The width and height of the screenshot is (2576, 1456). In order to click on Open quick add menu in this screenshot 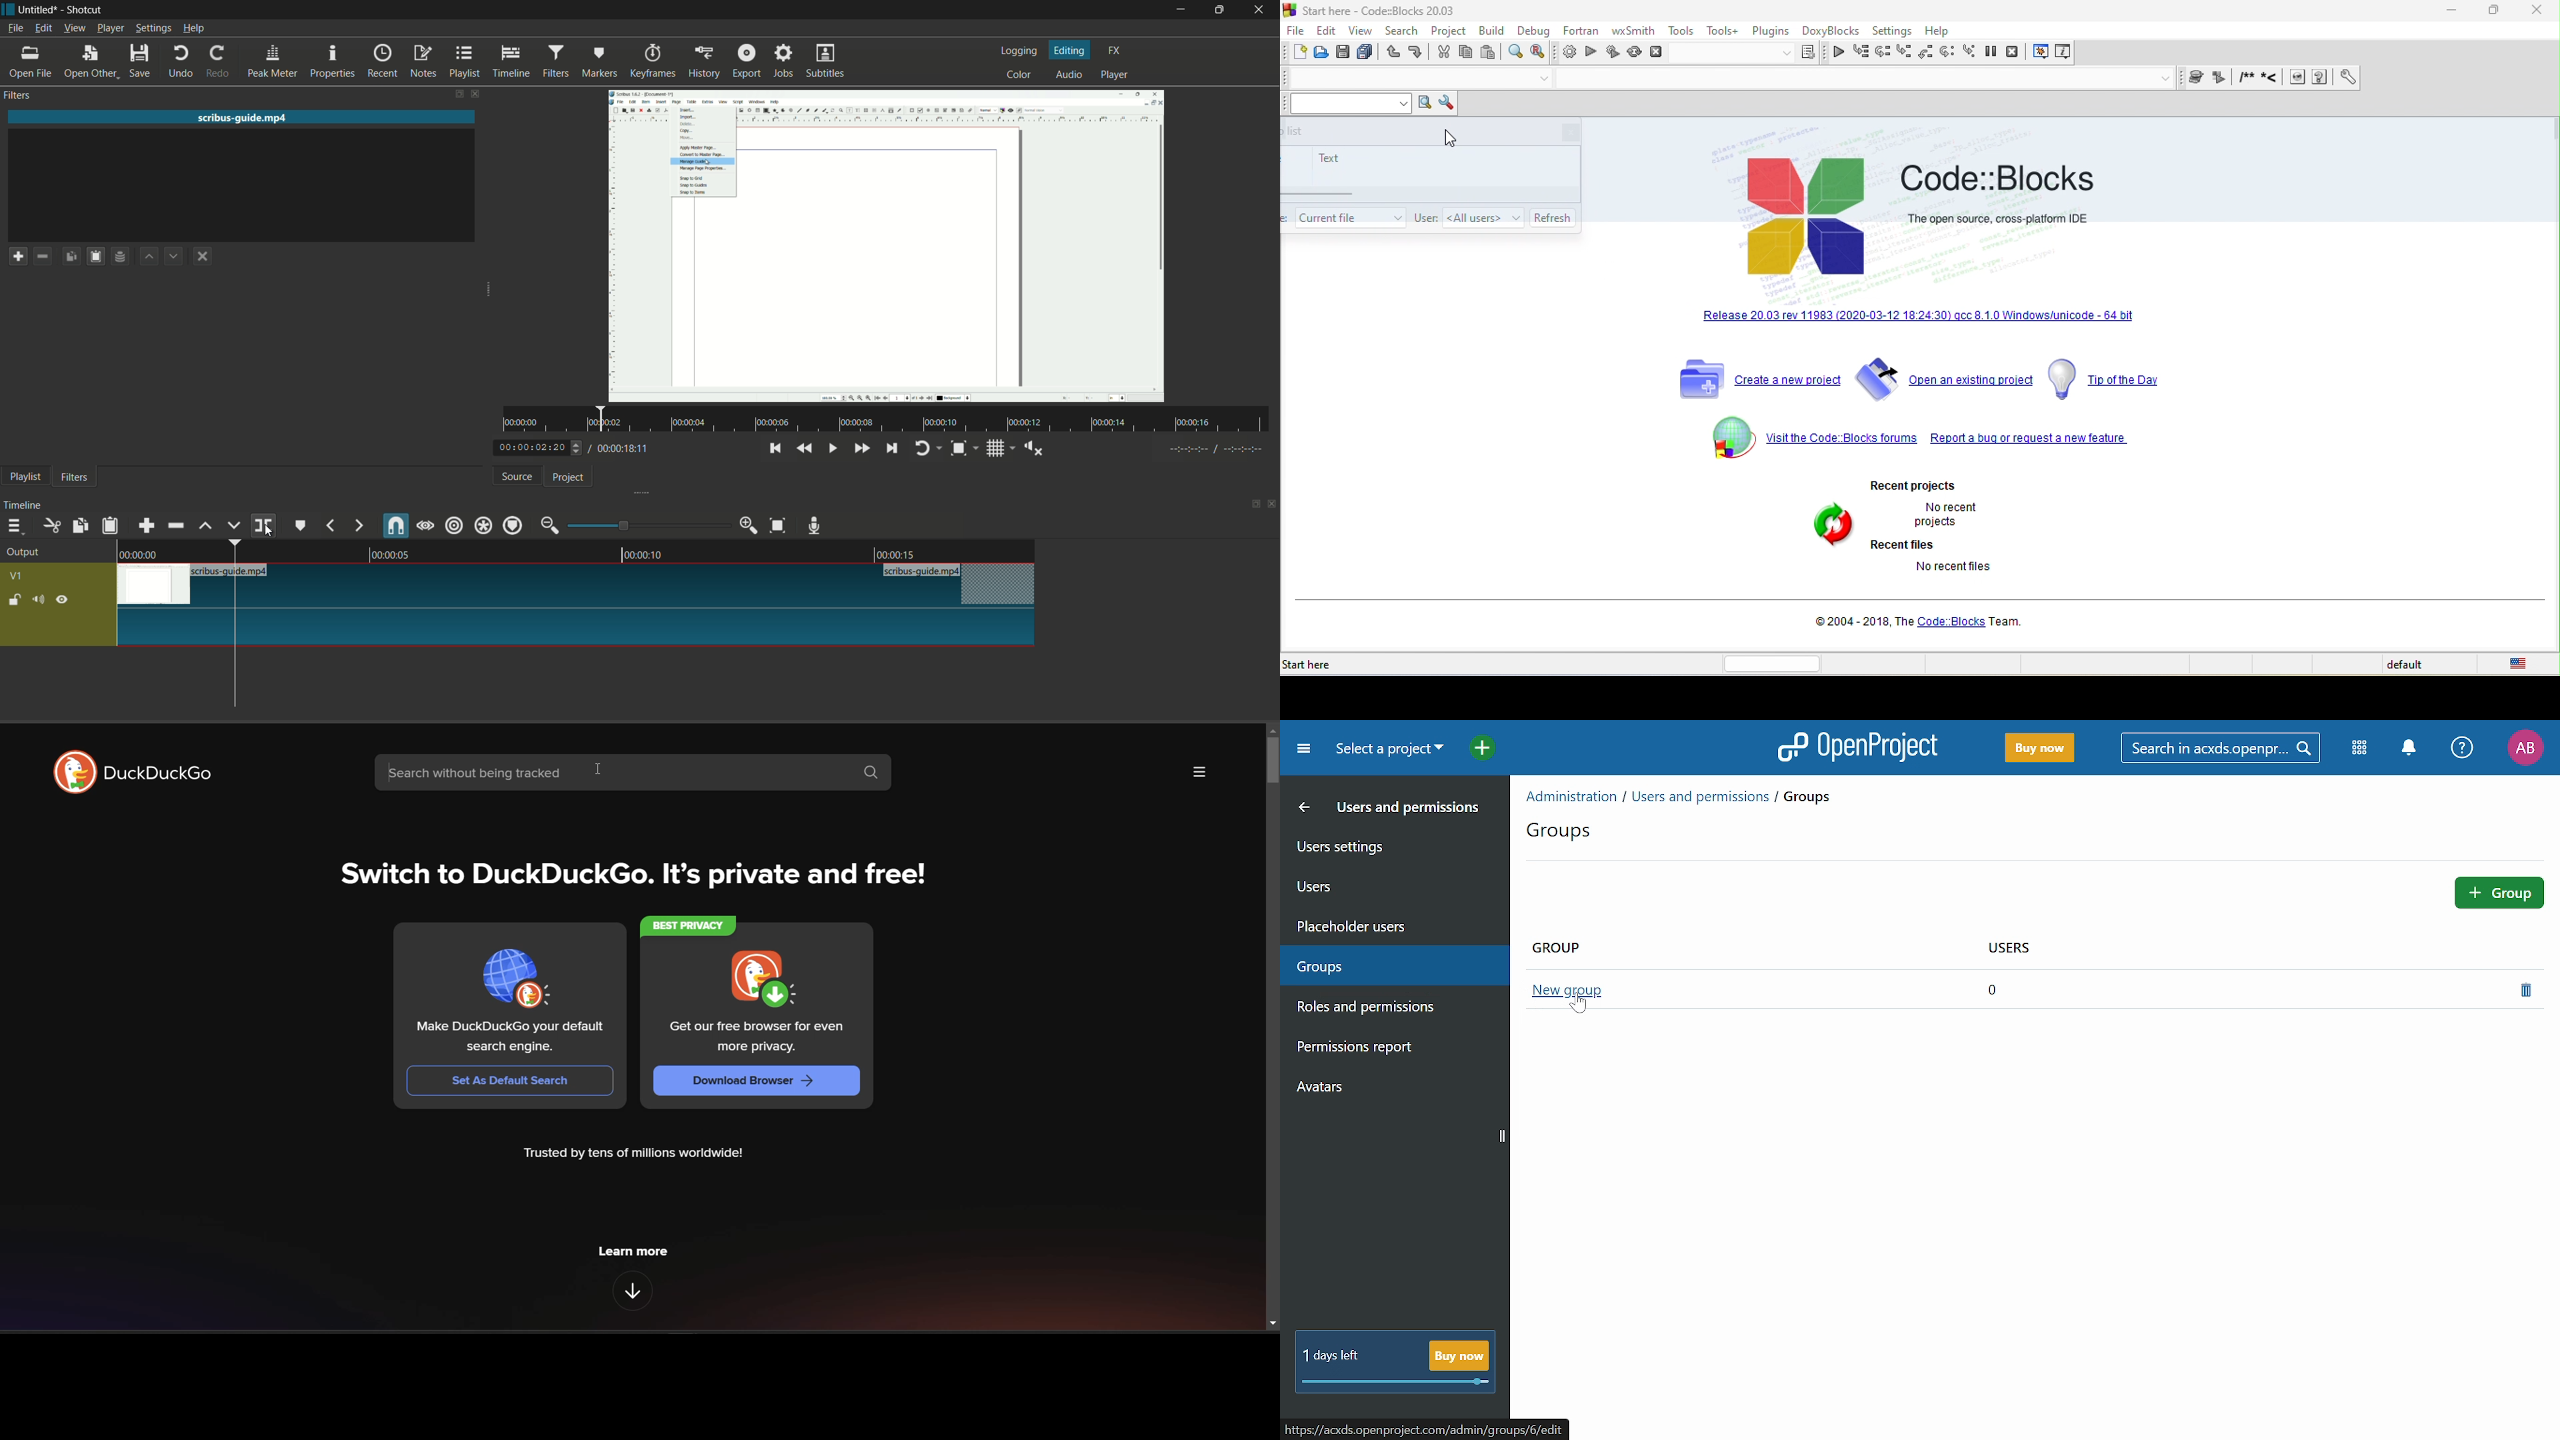, I will do `click(1472, 747)`.